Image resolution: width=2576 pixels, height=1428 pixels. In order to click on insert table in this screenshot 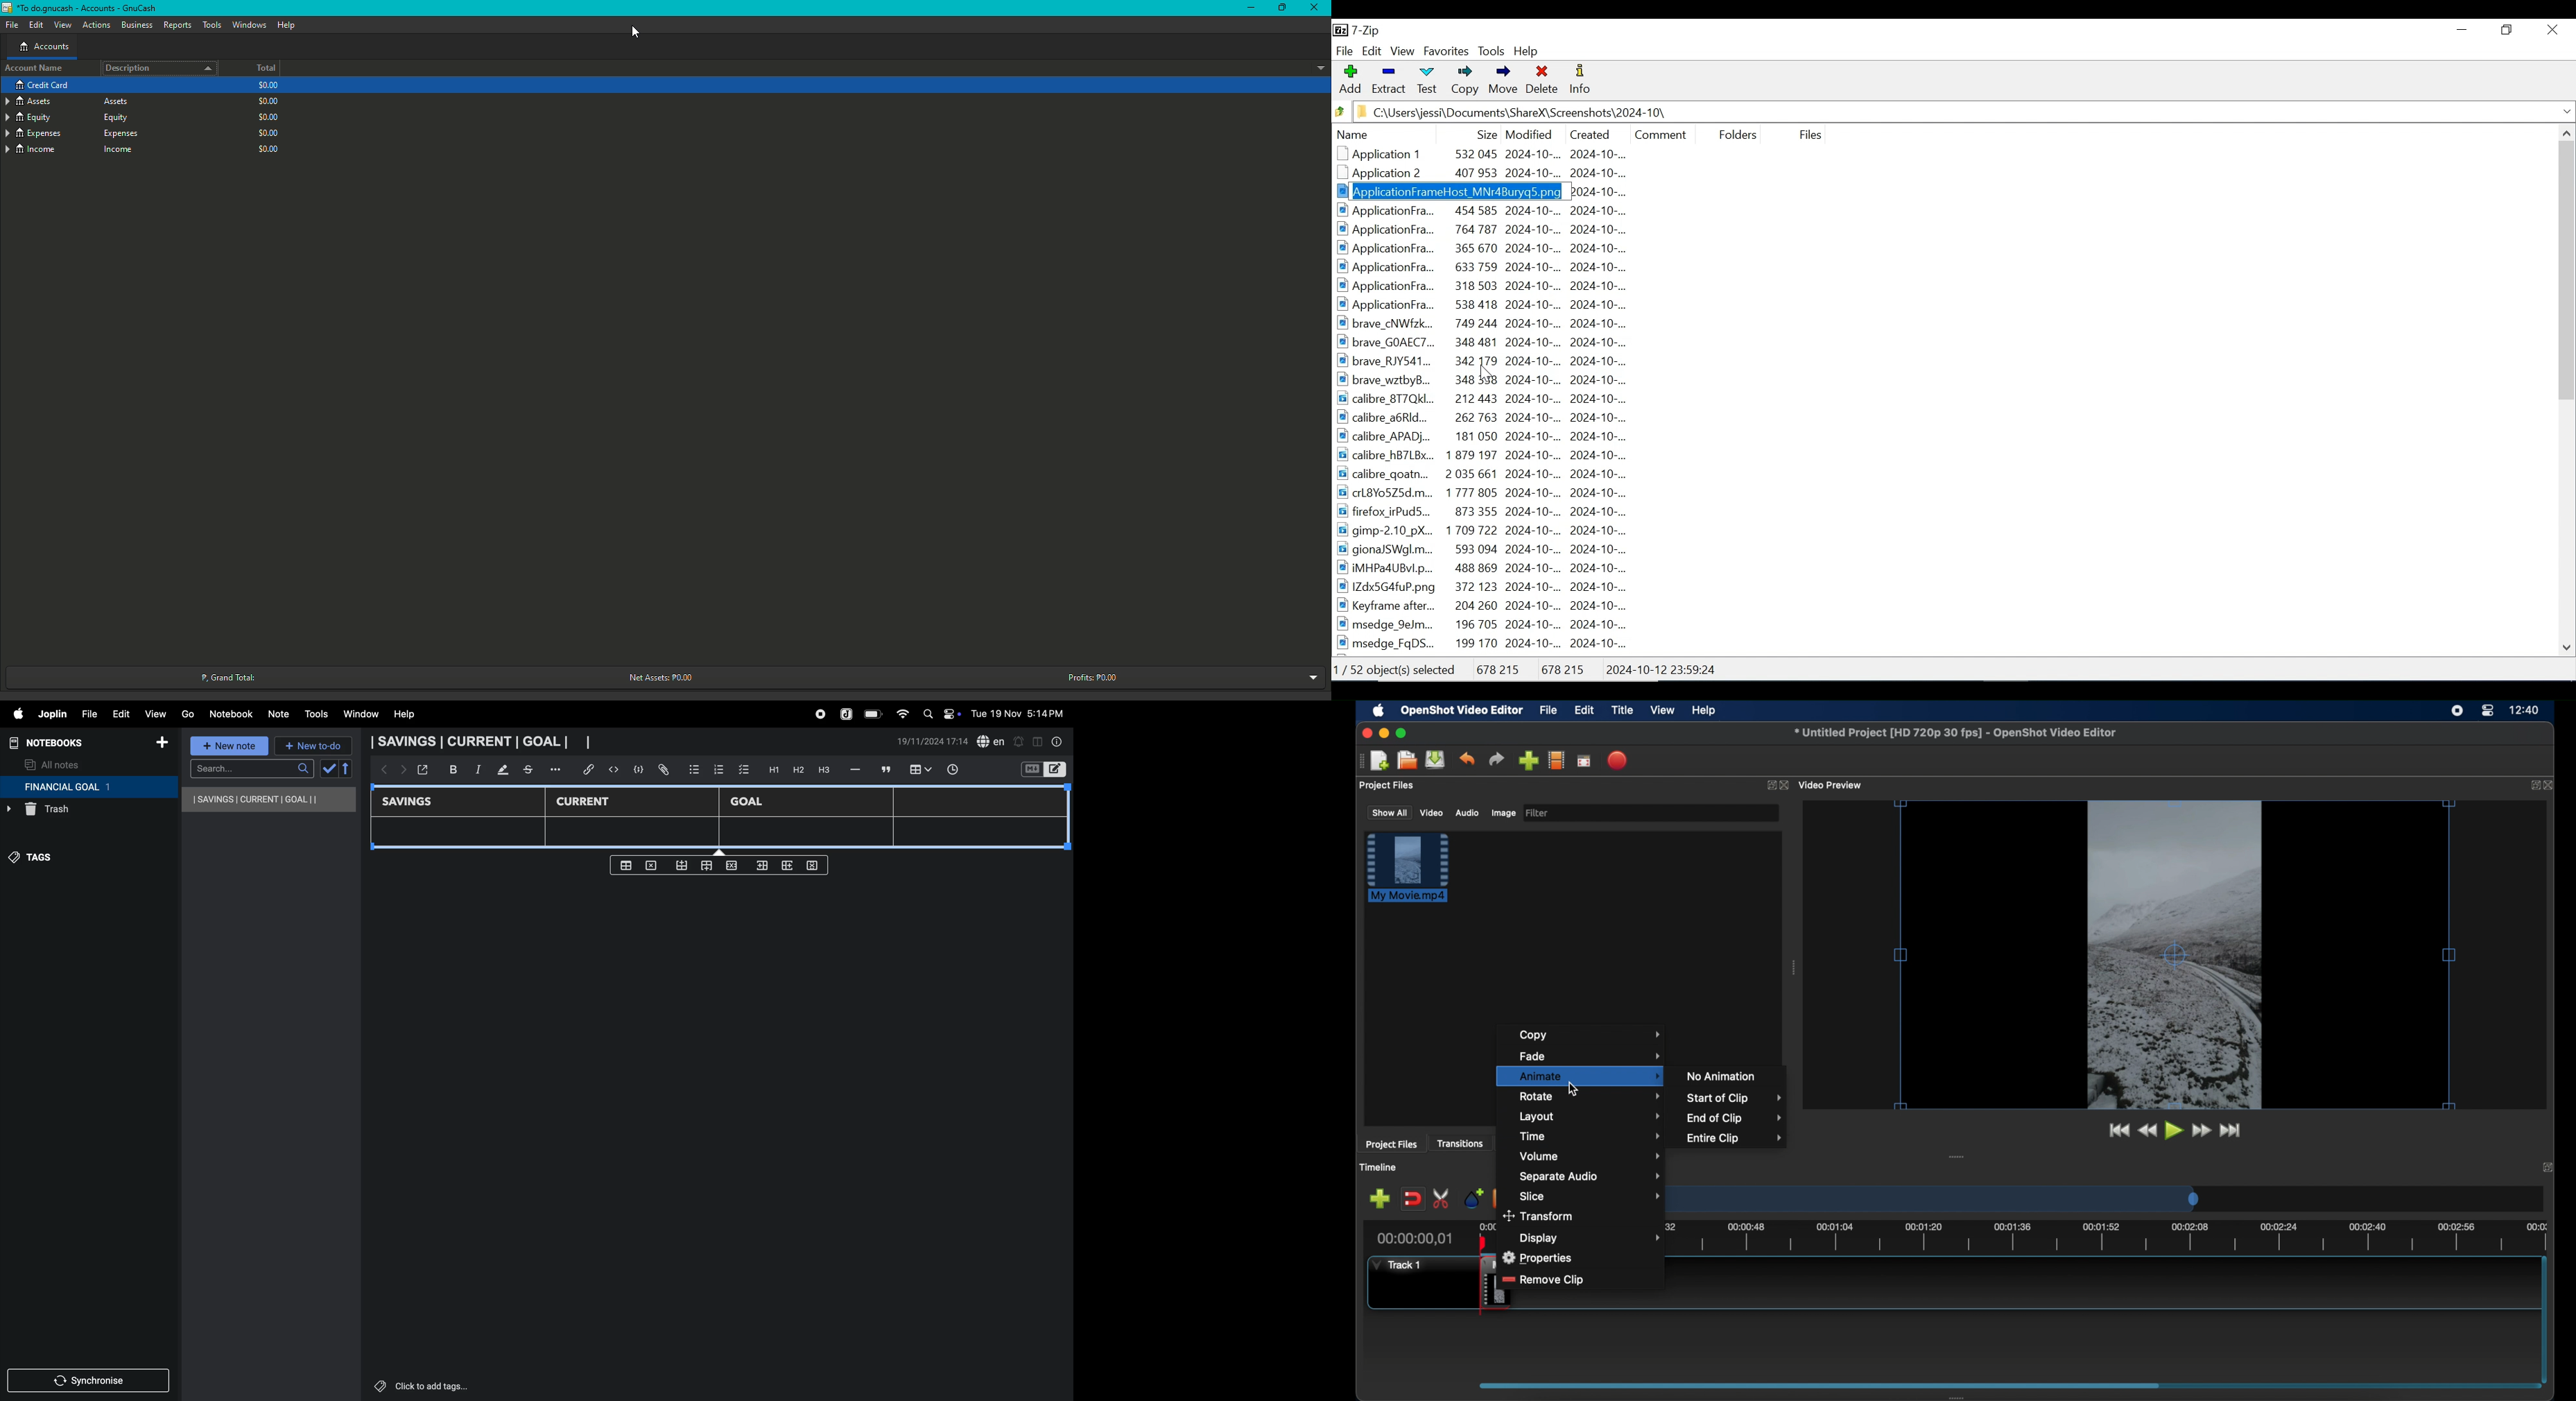, I will do `click(919, 770)`.